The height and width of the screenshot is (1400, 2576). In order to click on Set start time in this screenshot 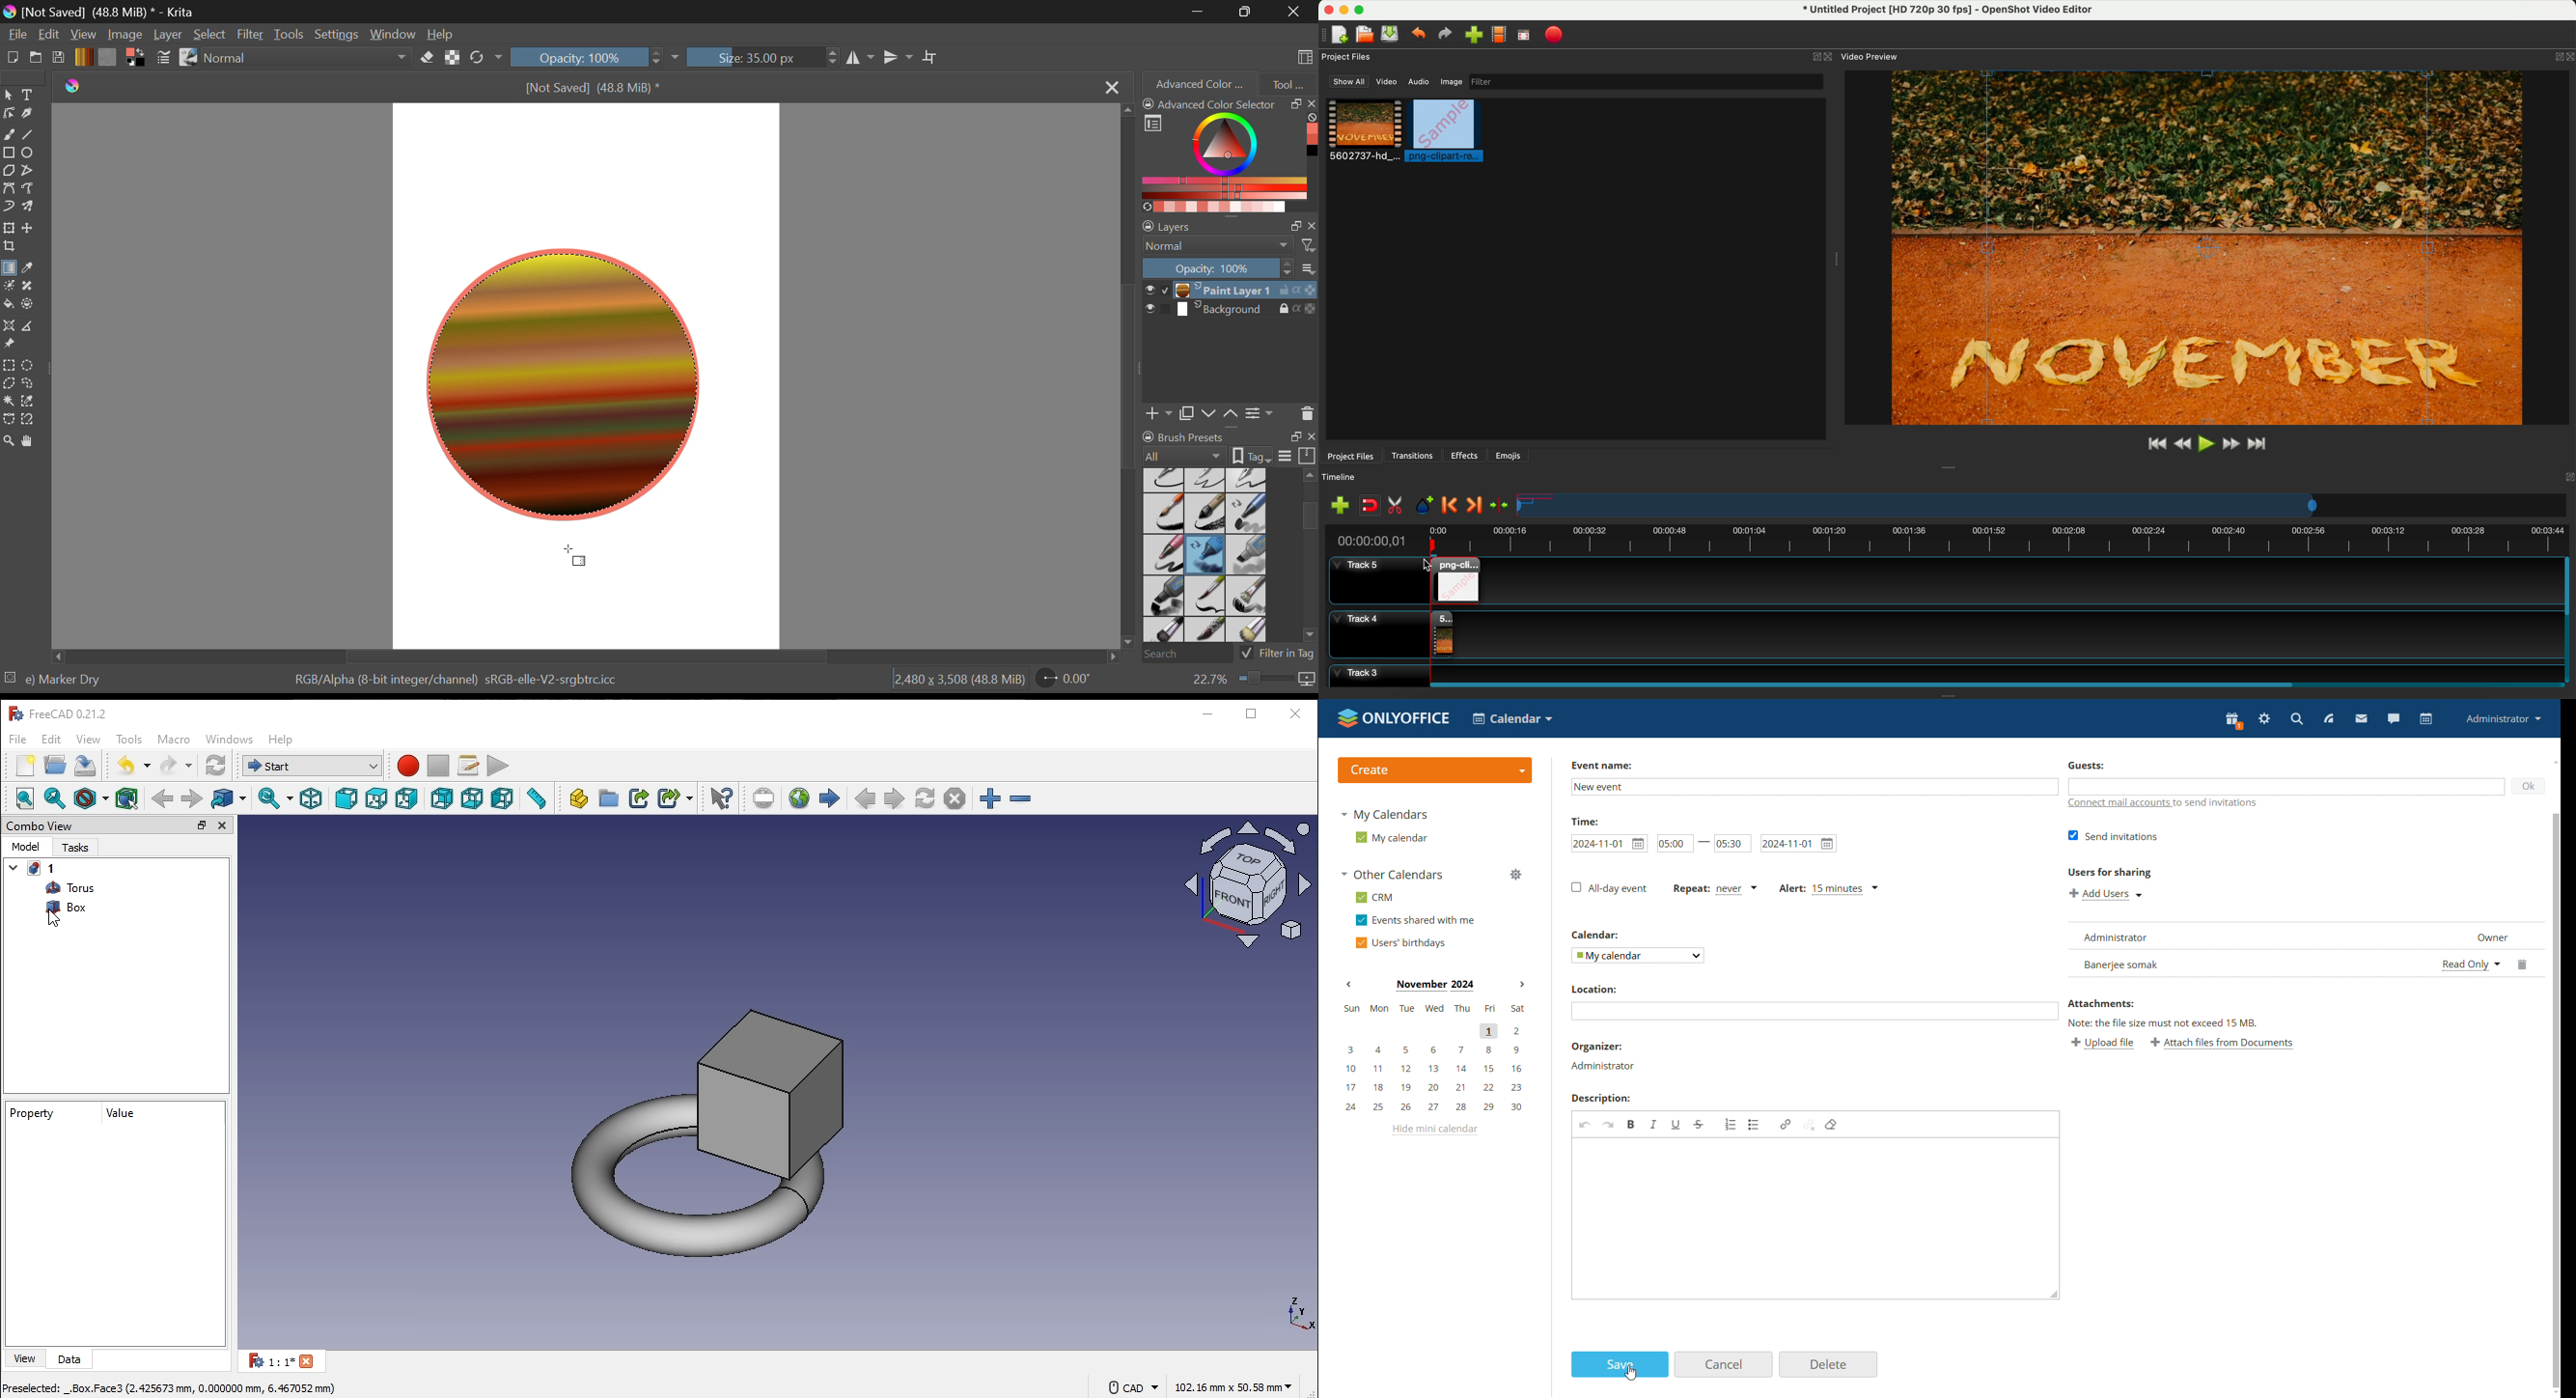, I will do `click(1675, 842)`.